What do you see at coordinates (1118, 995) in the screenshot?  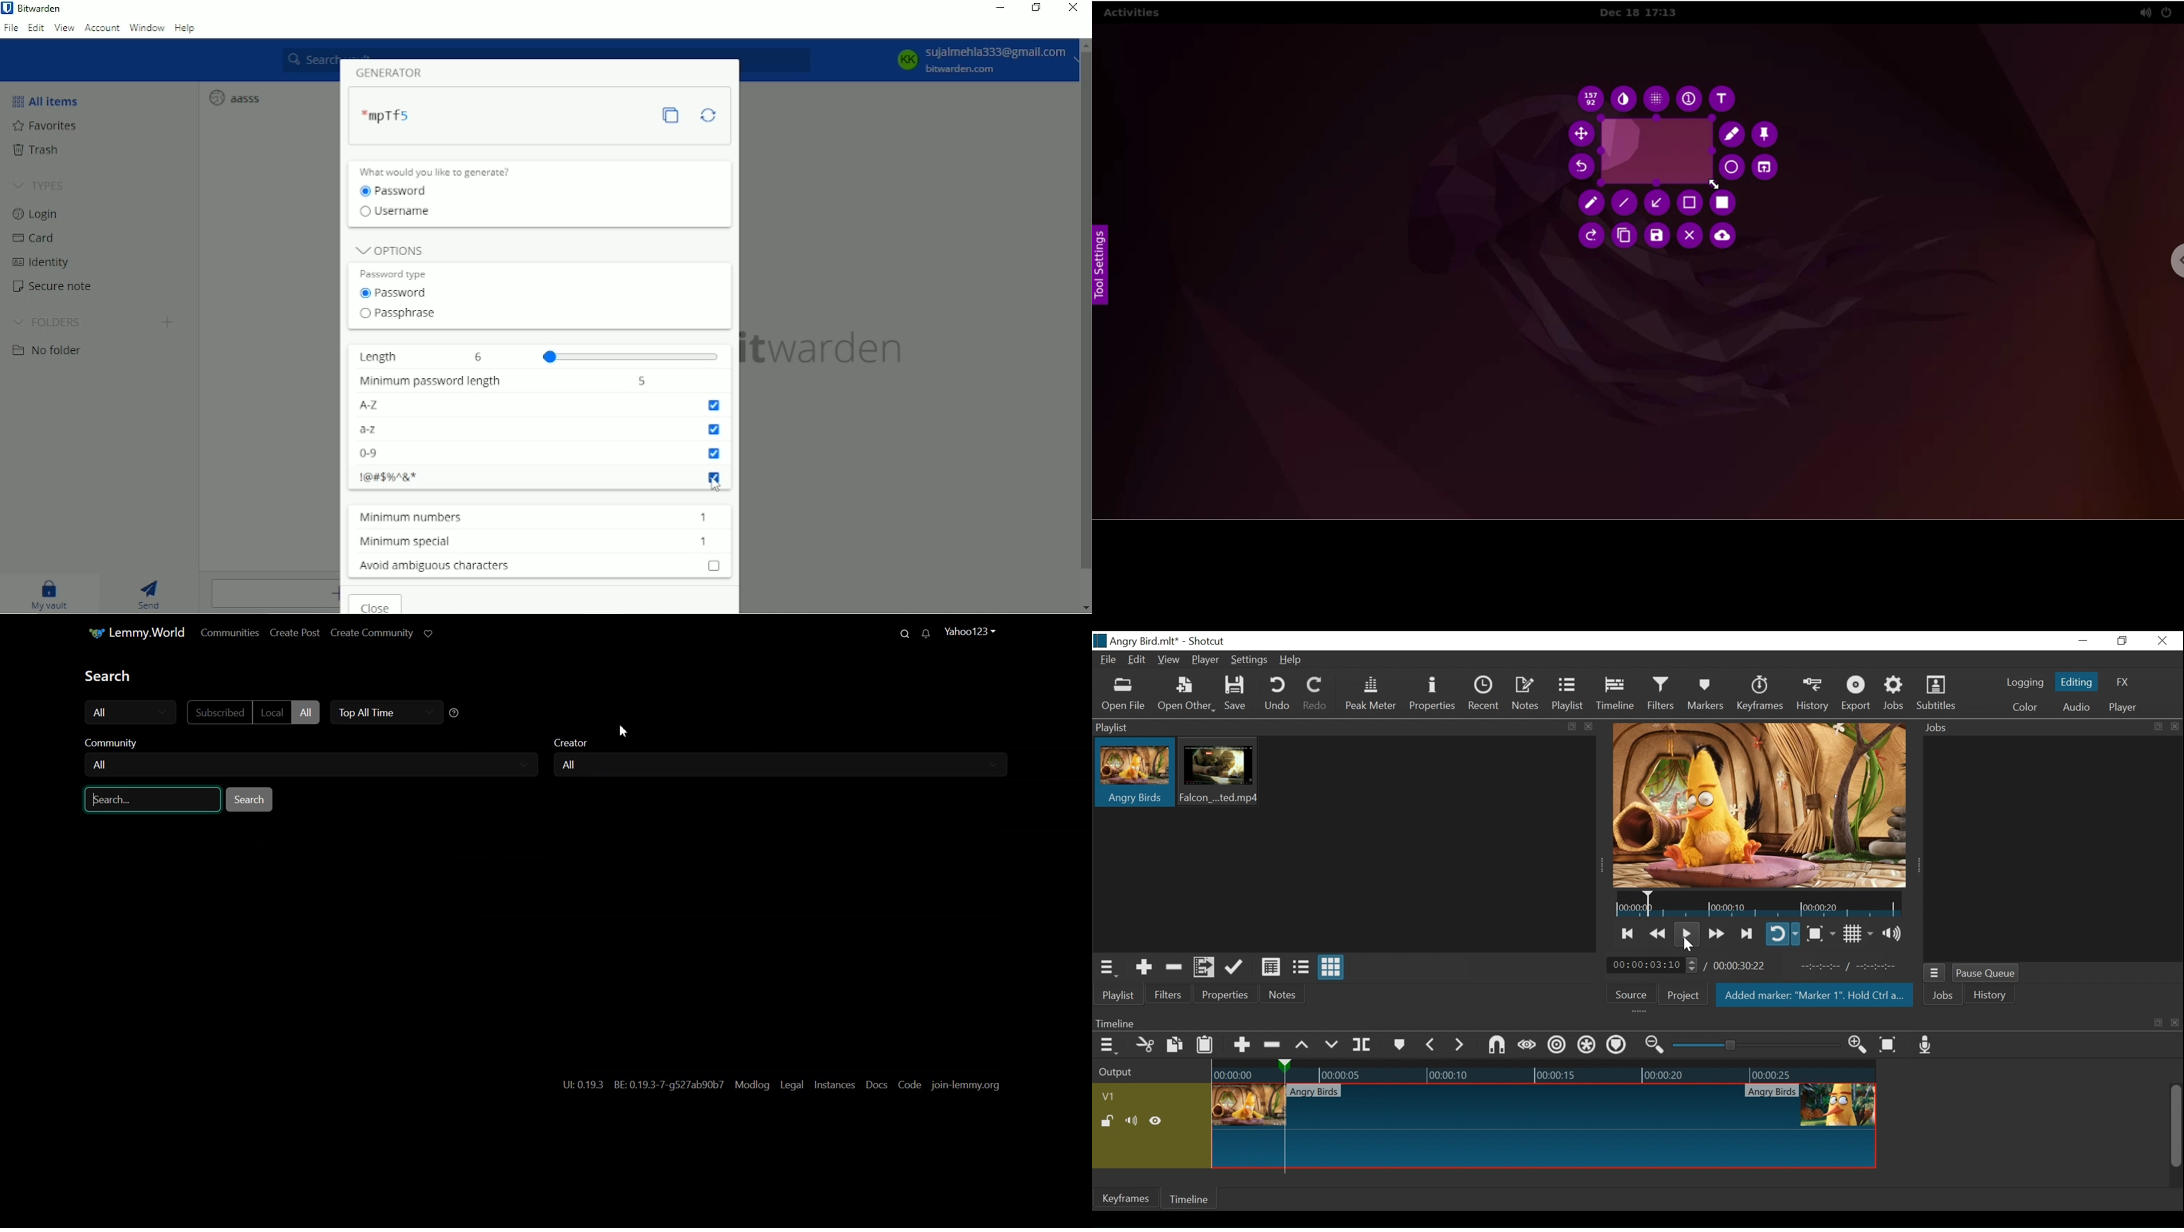 I see `Playlist ` at bounding box center [1118, 995].